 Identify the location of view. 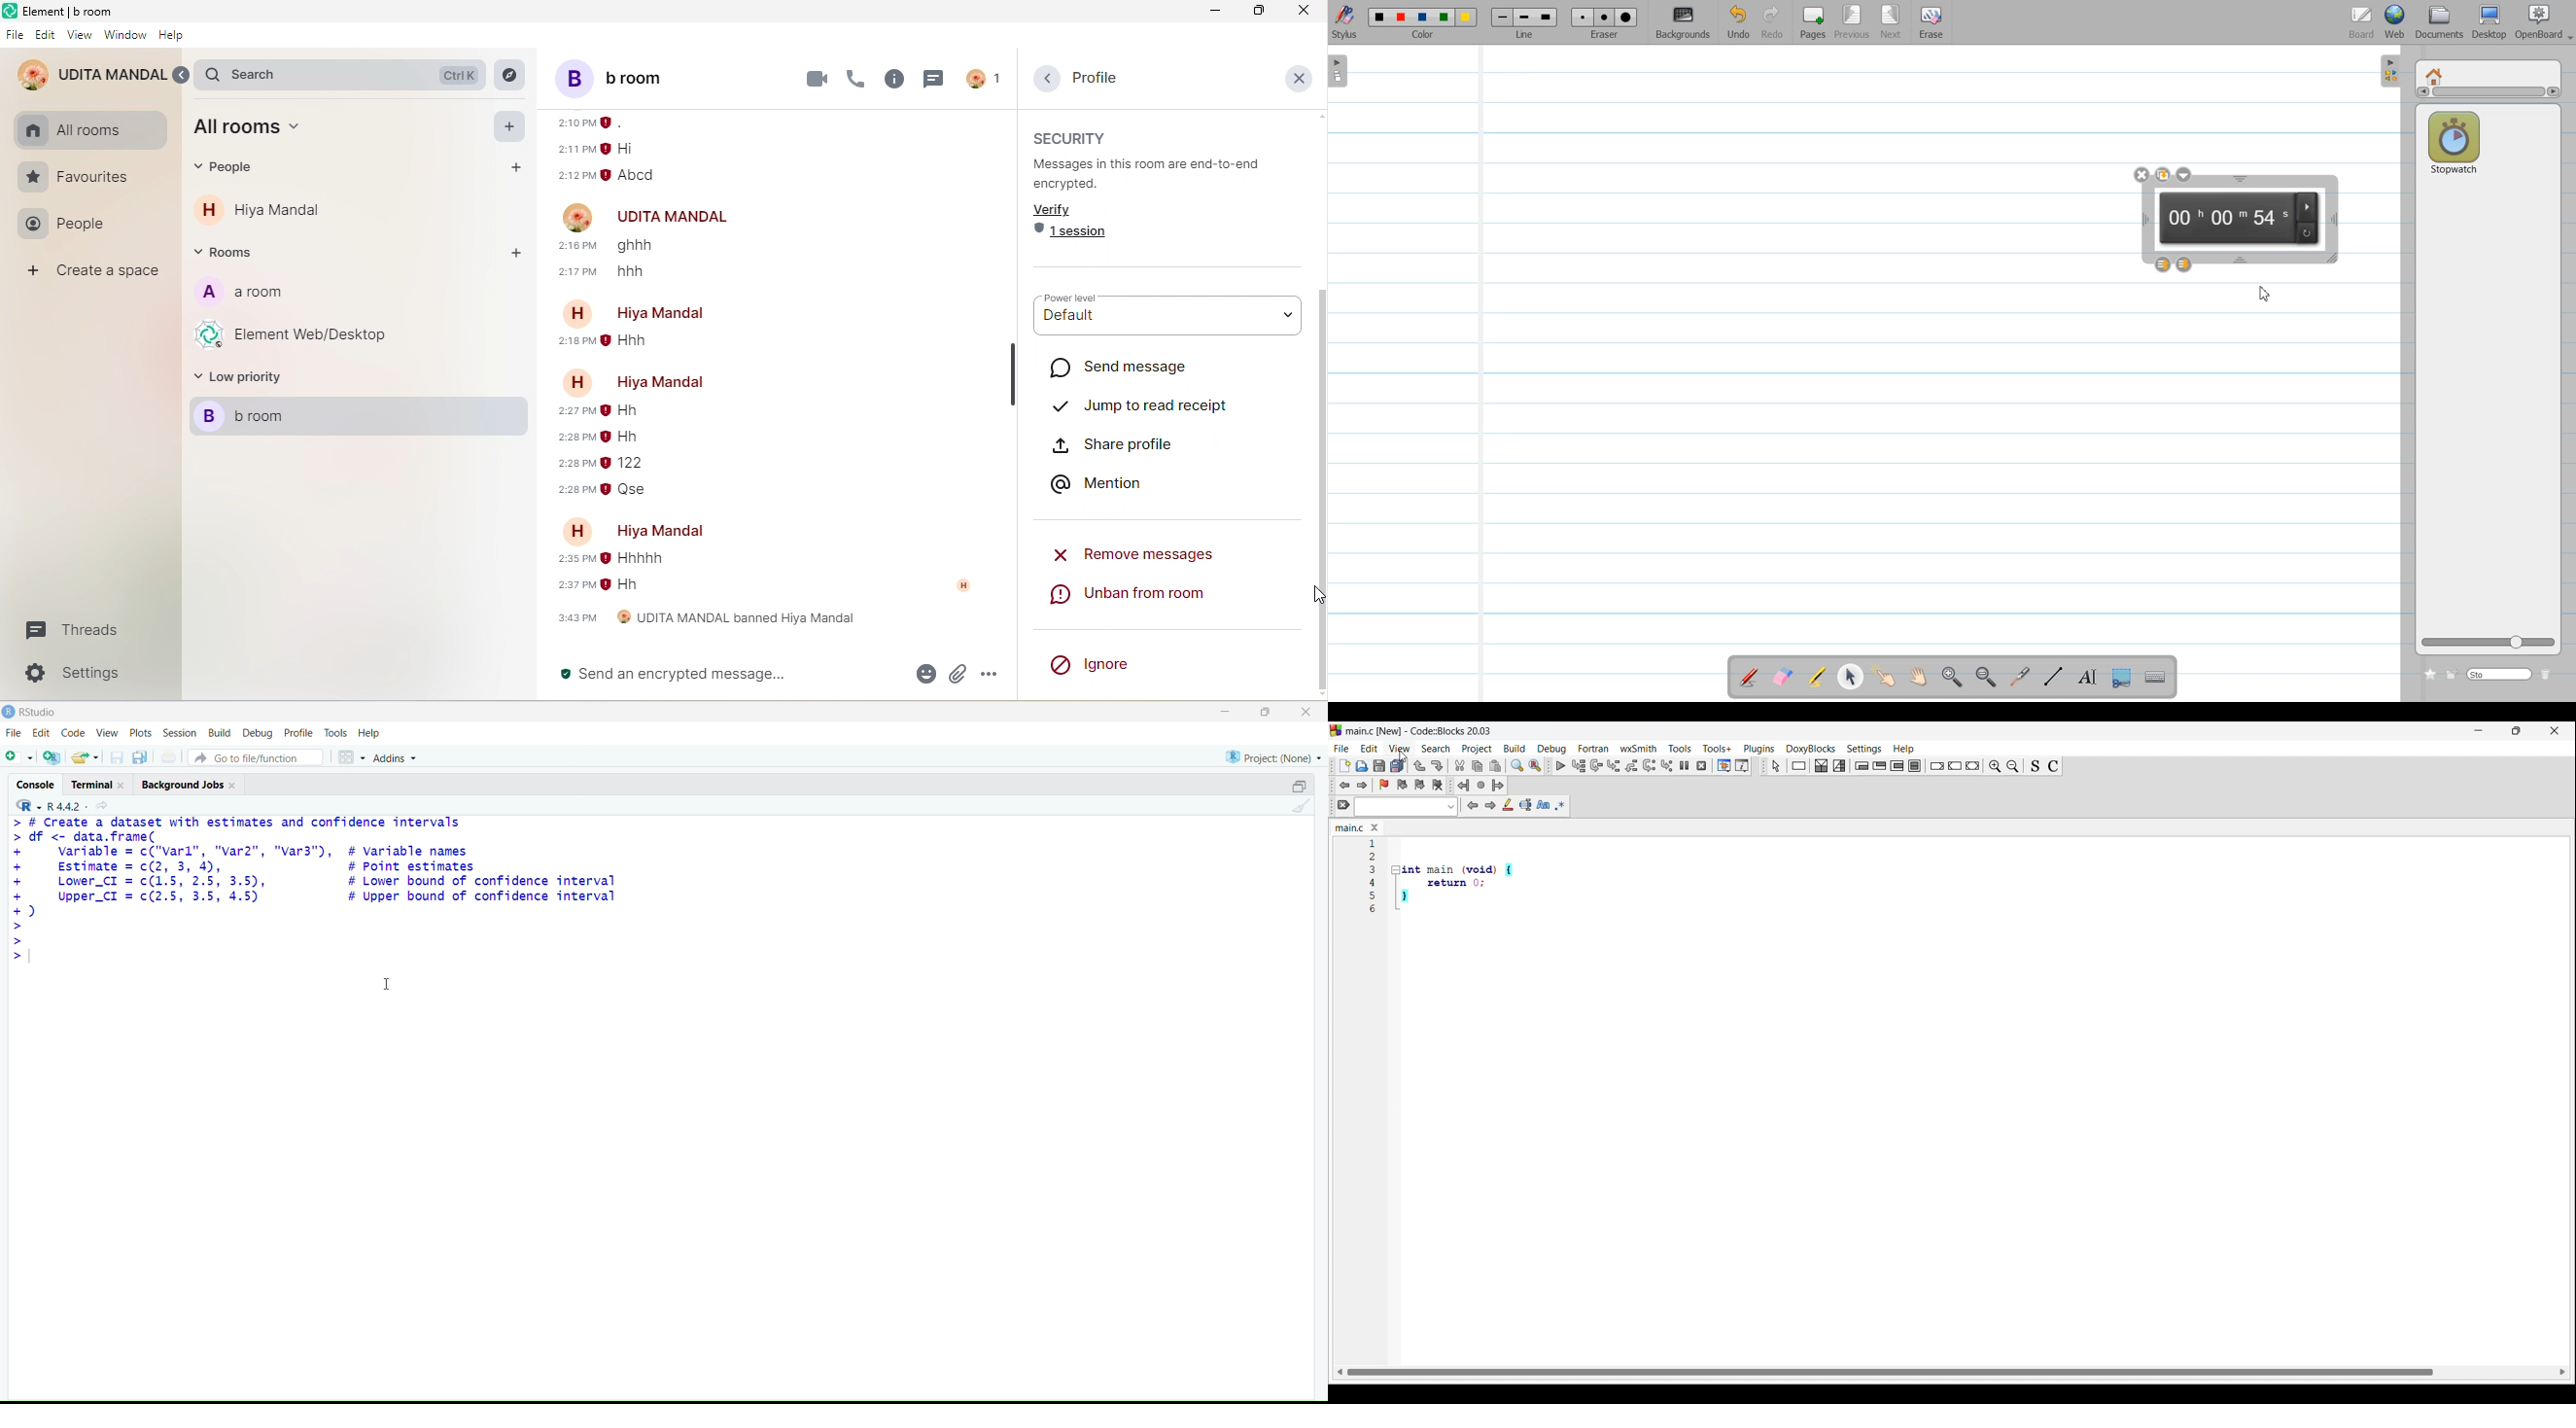
(82, 34).